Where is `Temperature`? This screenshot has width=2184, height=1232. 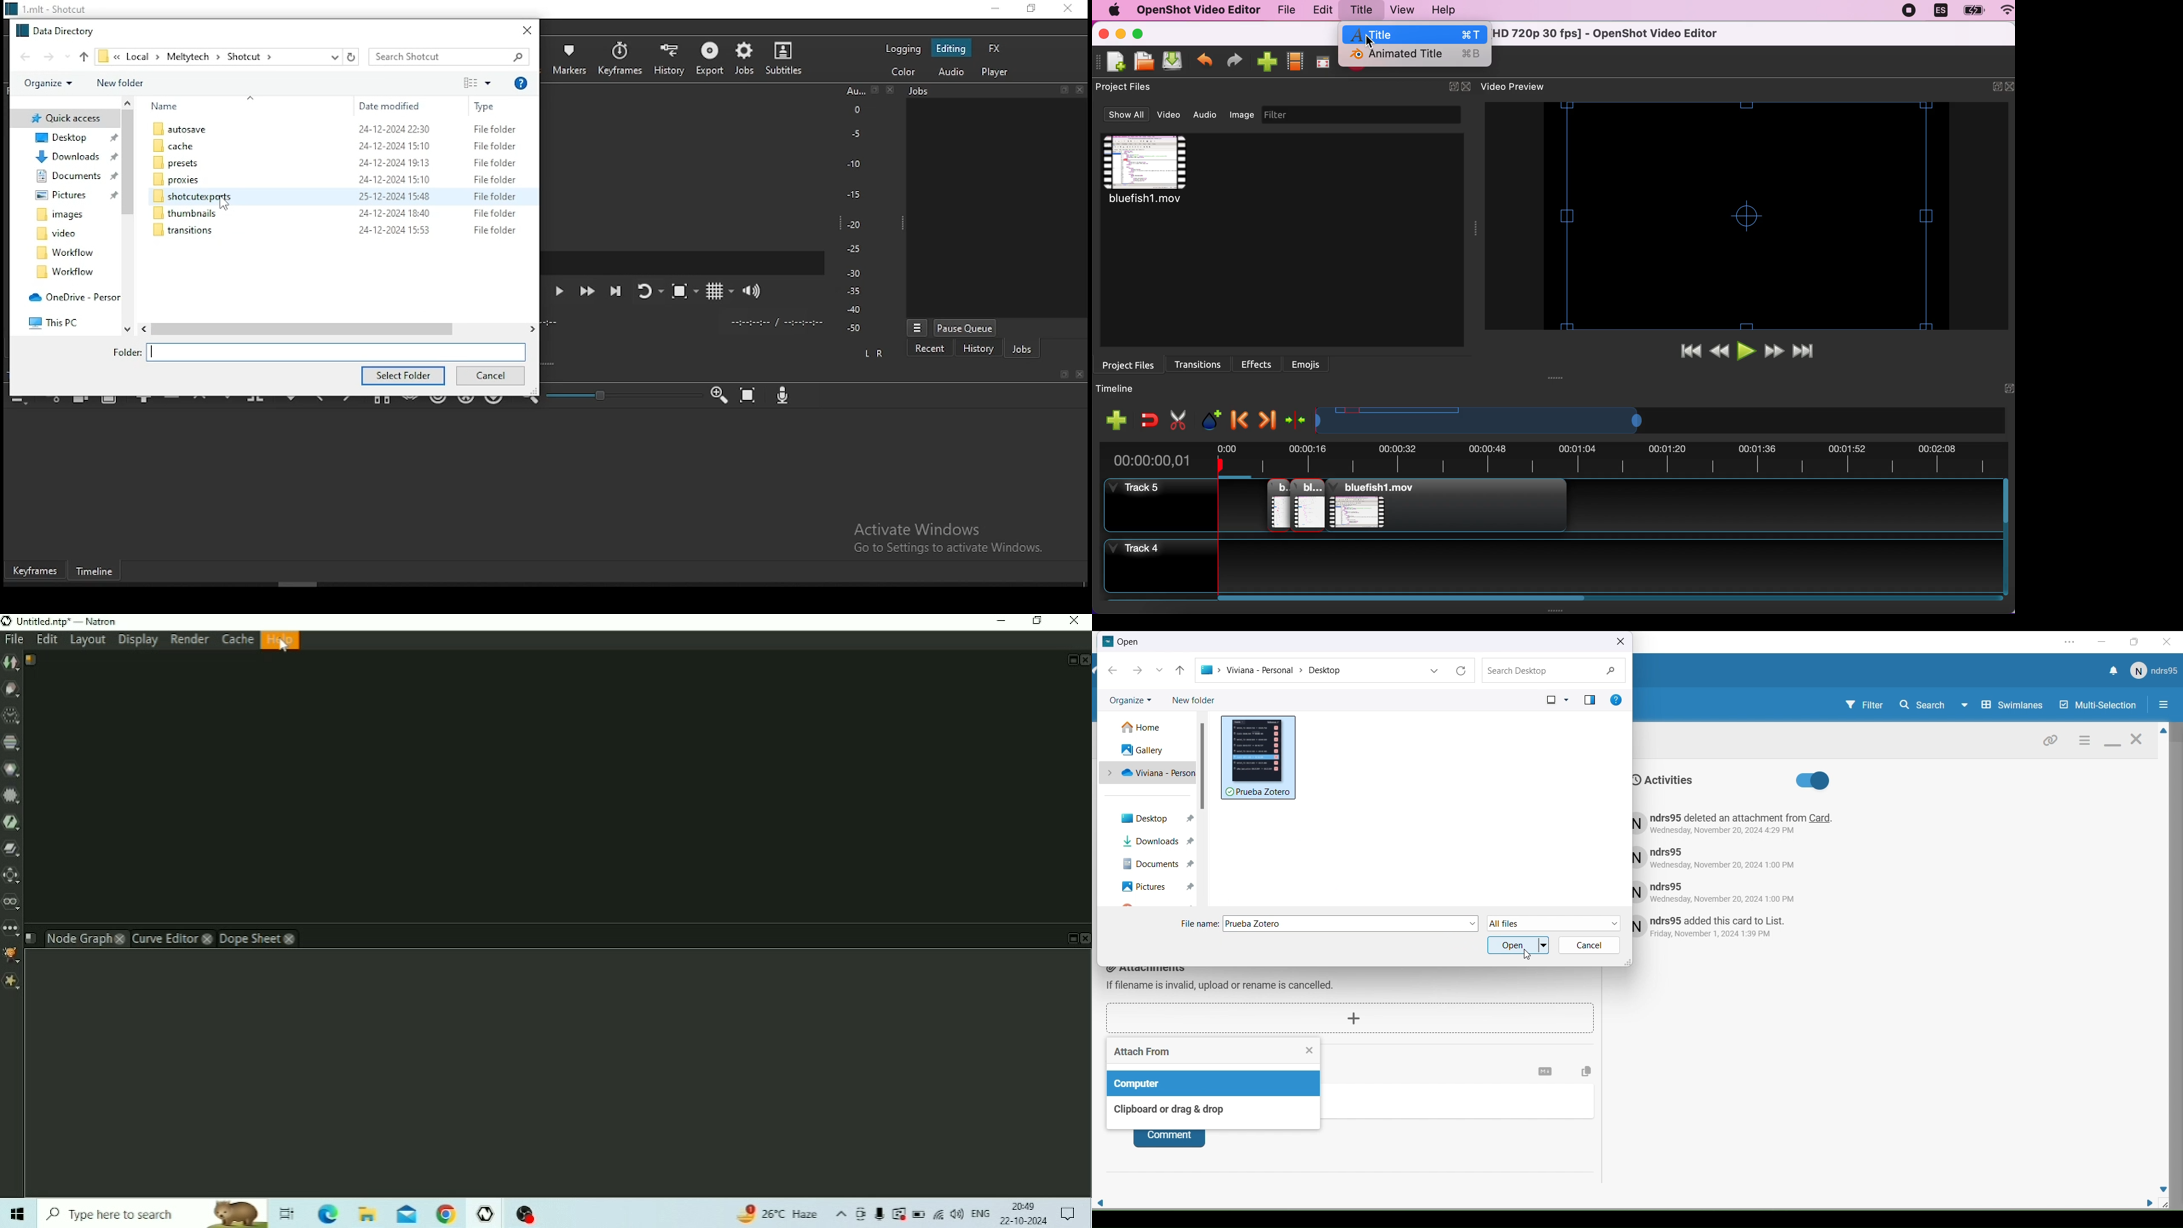
Temperature is located at coordinates (777, 1214).